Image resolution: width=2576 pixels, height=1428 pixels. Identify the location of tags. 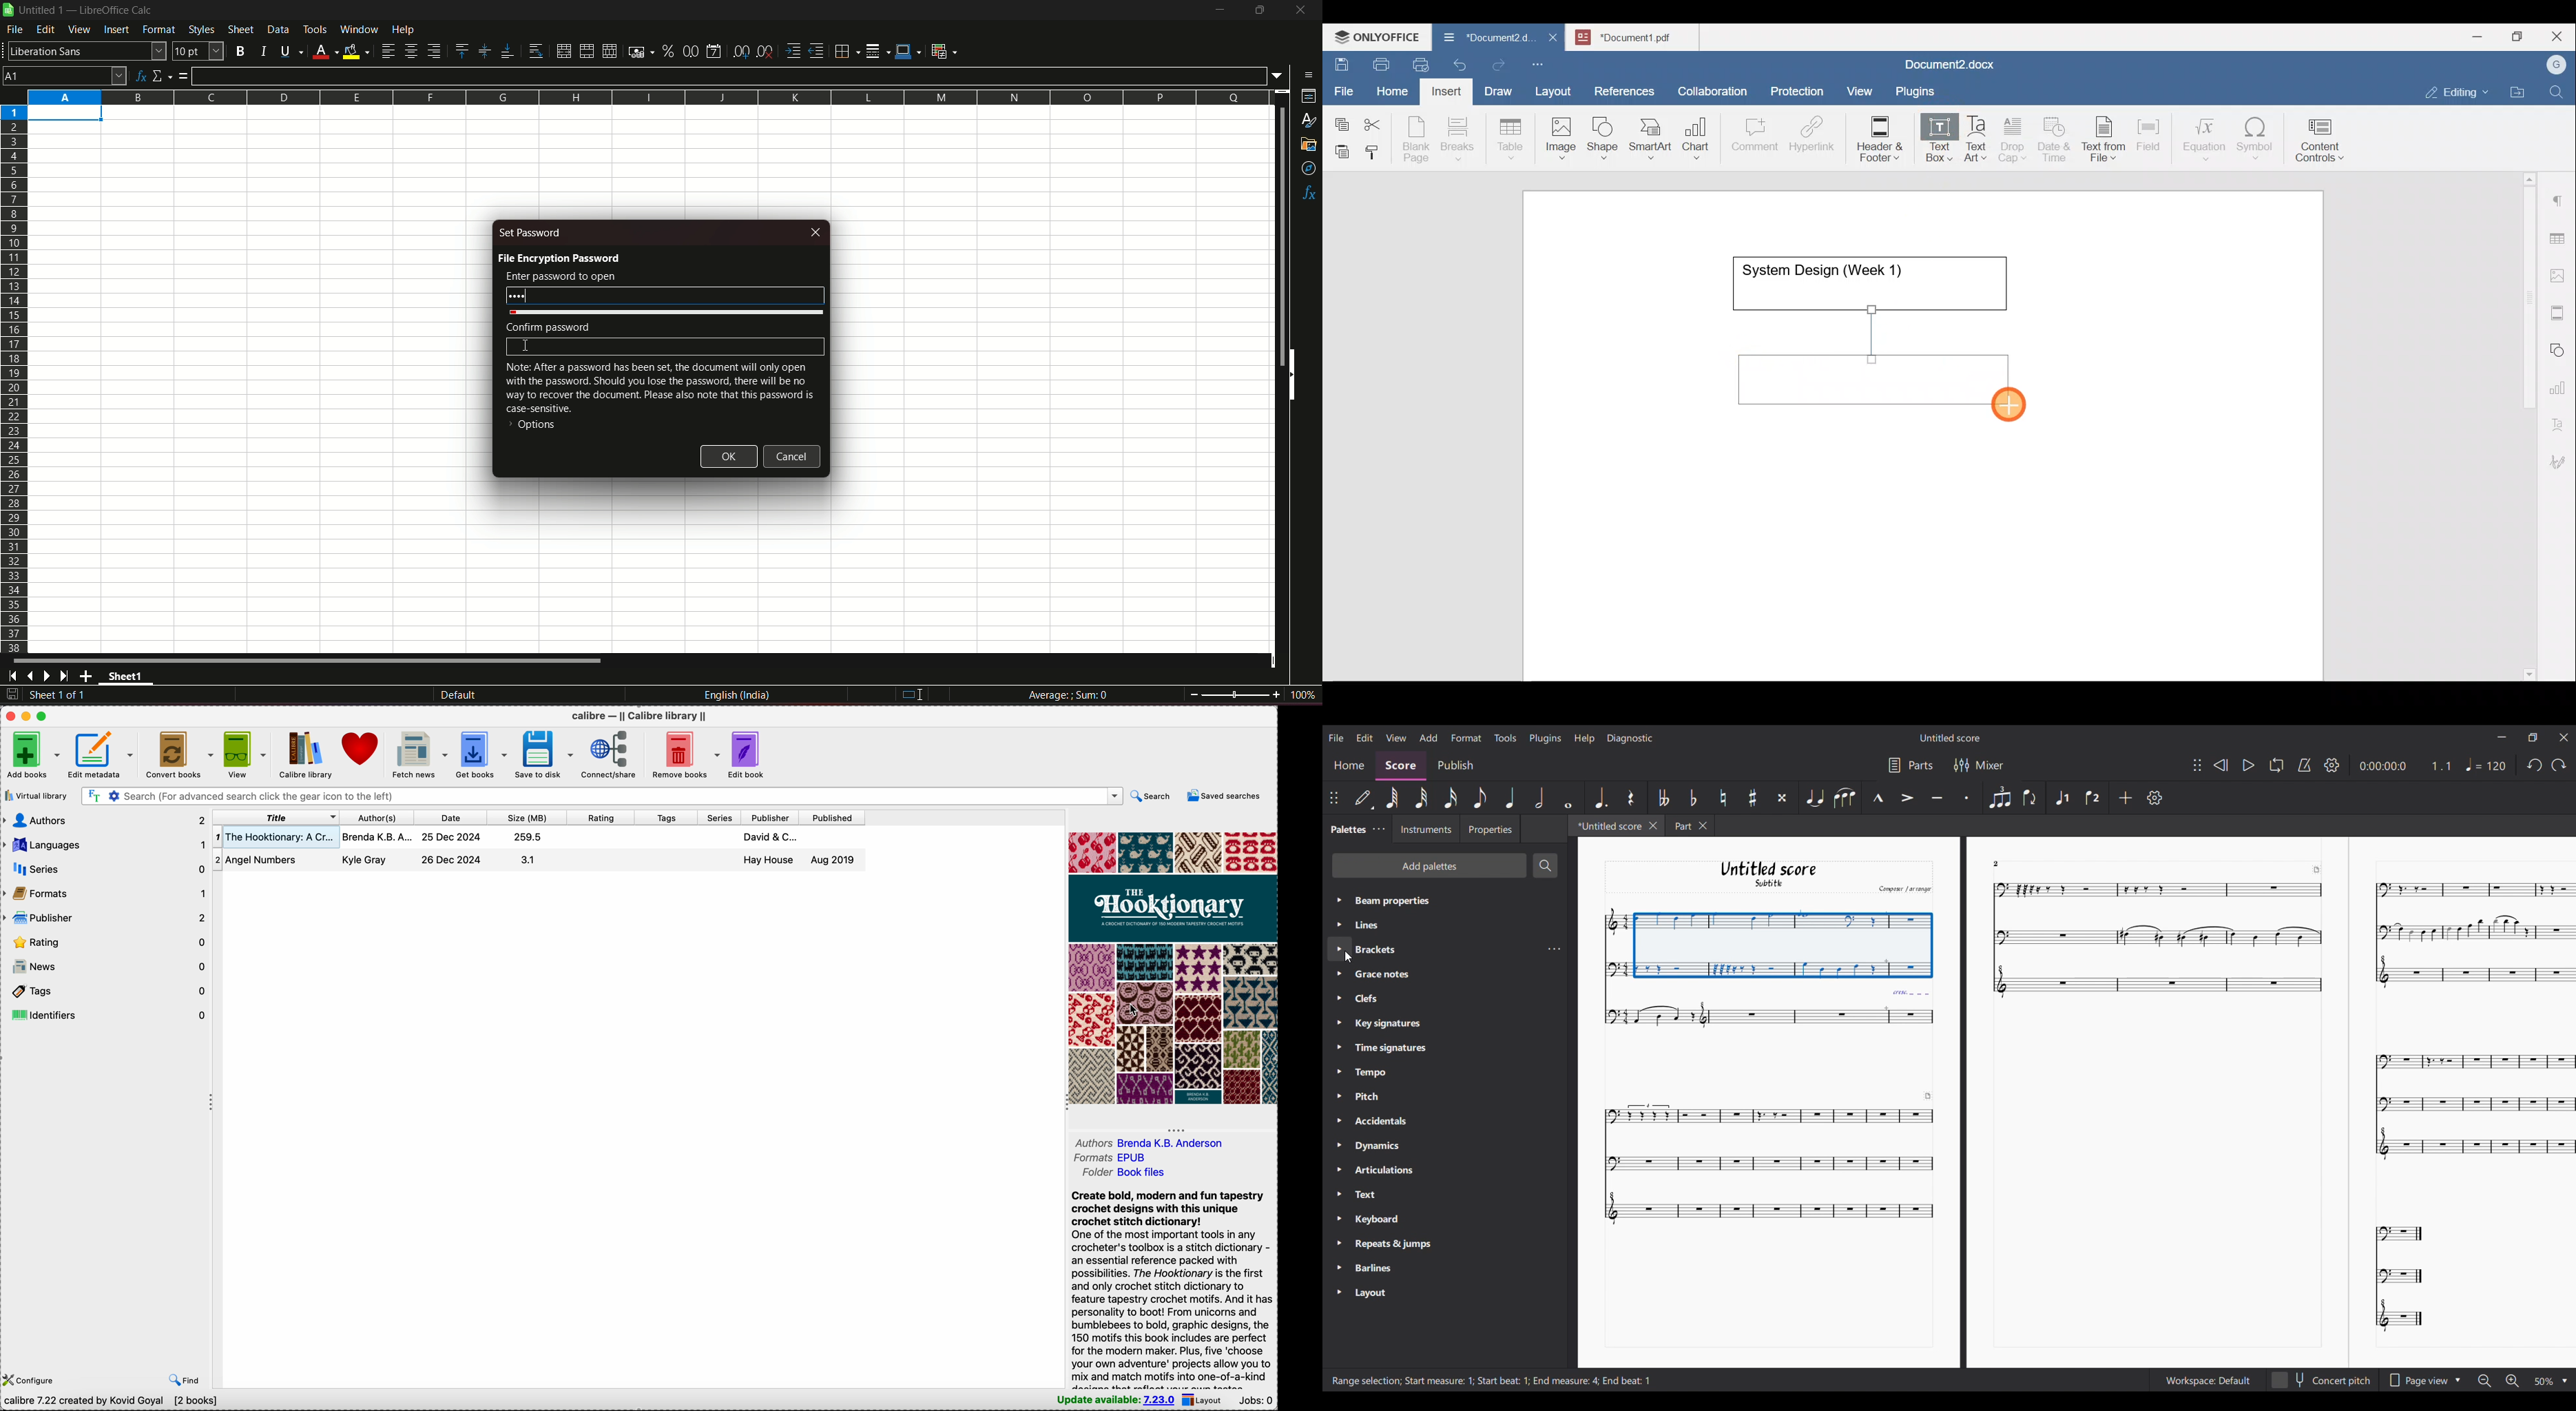
(106, 989).